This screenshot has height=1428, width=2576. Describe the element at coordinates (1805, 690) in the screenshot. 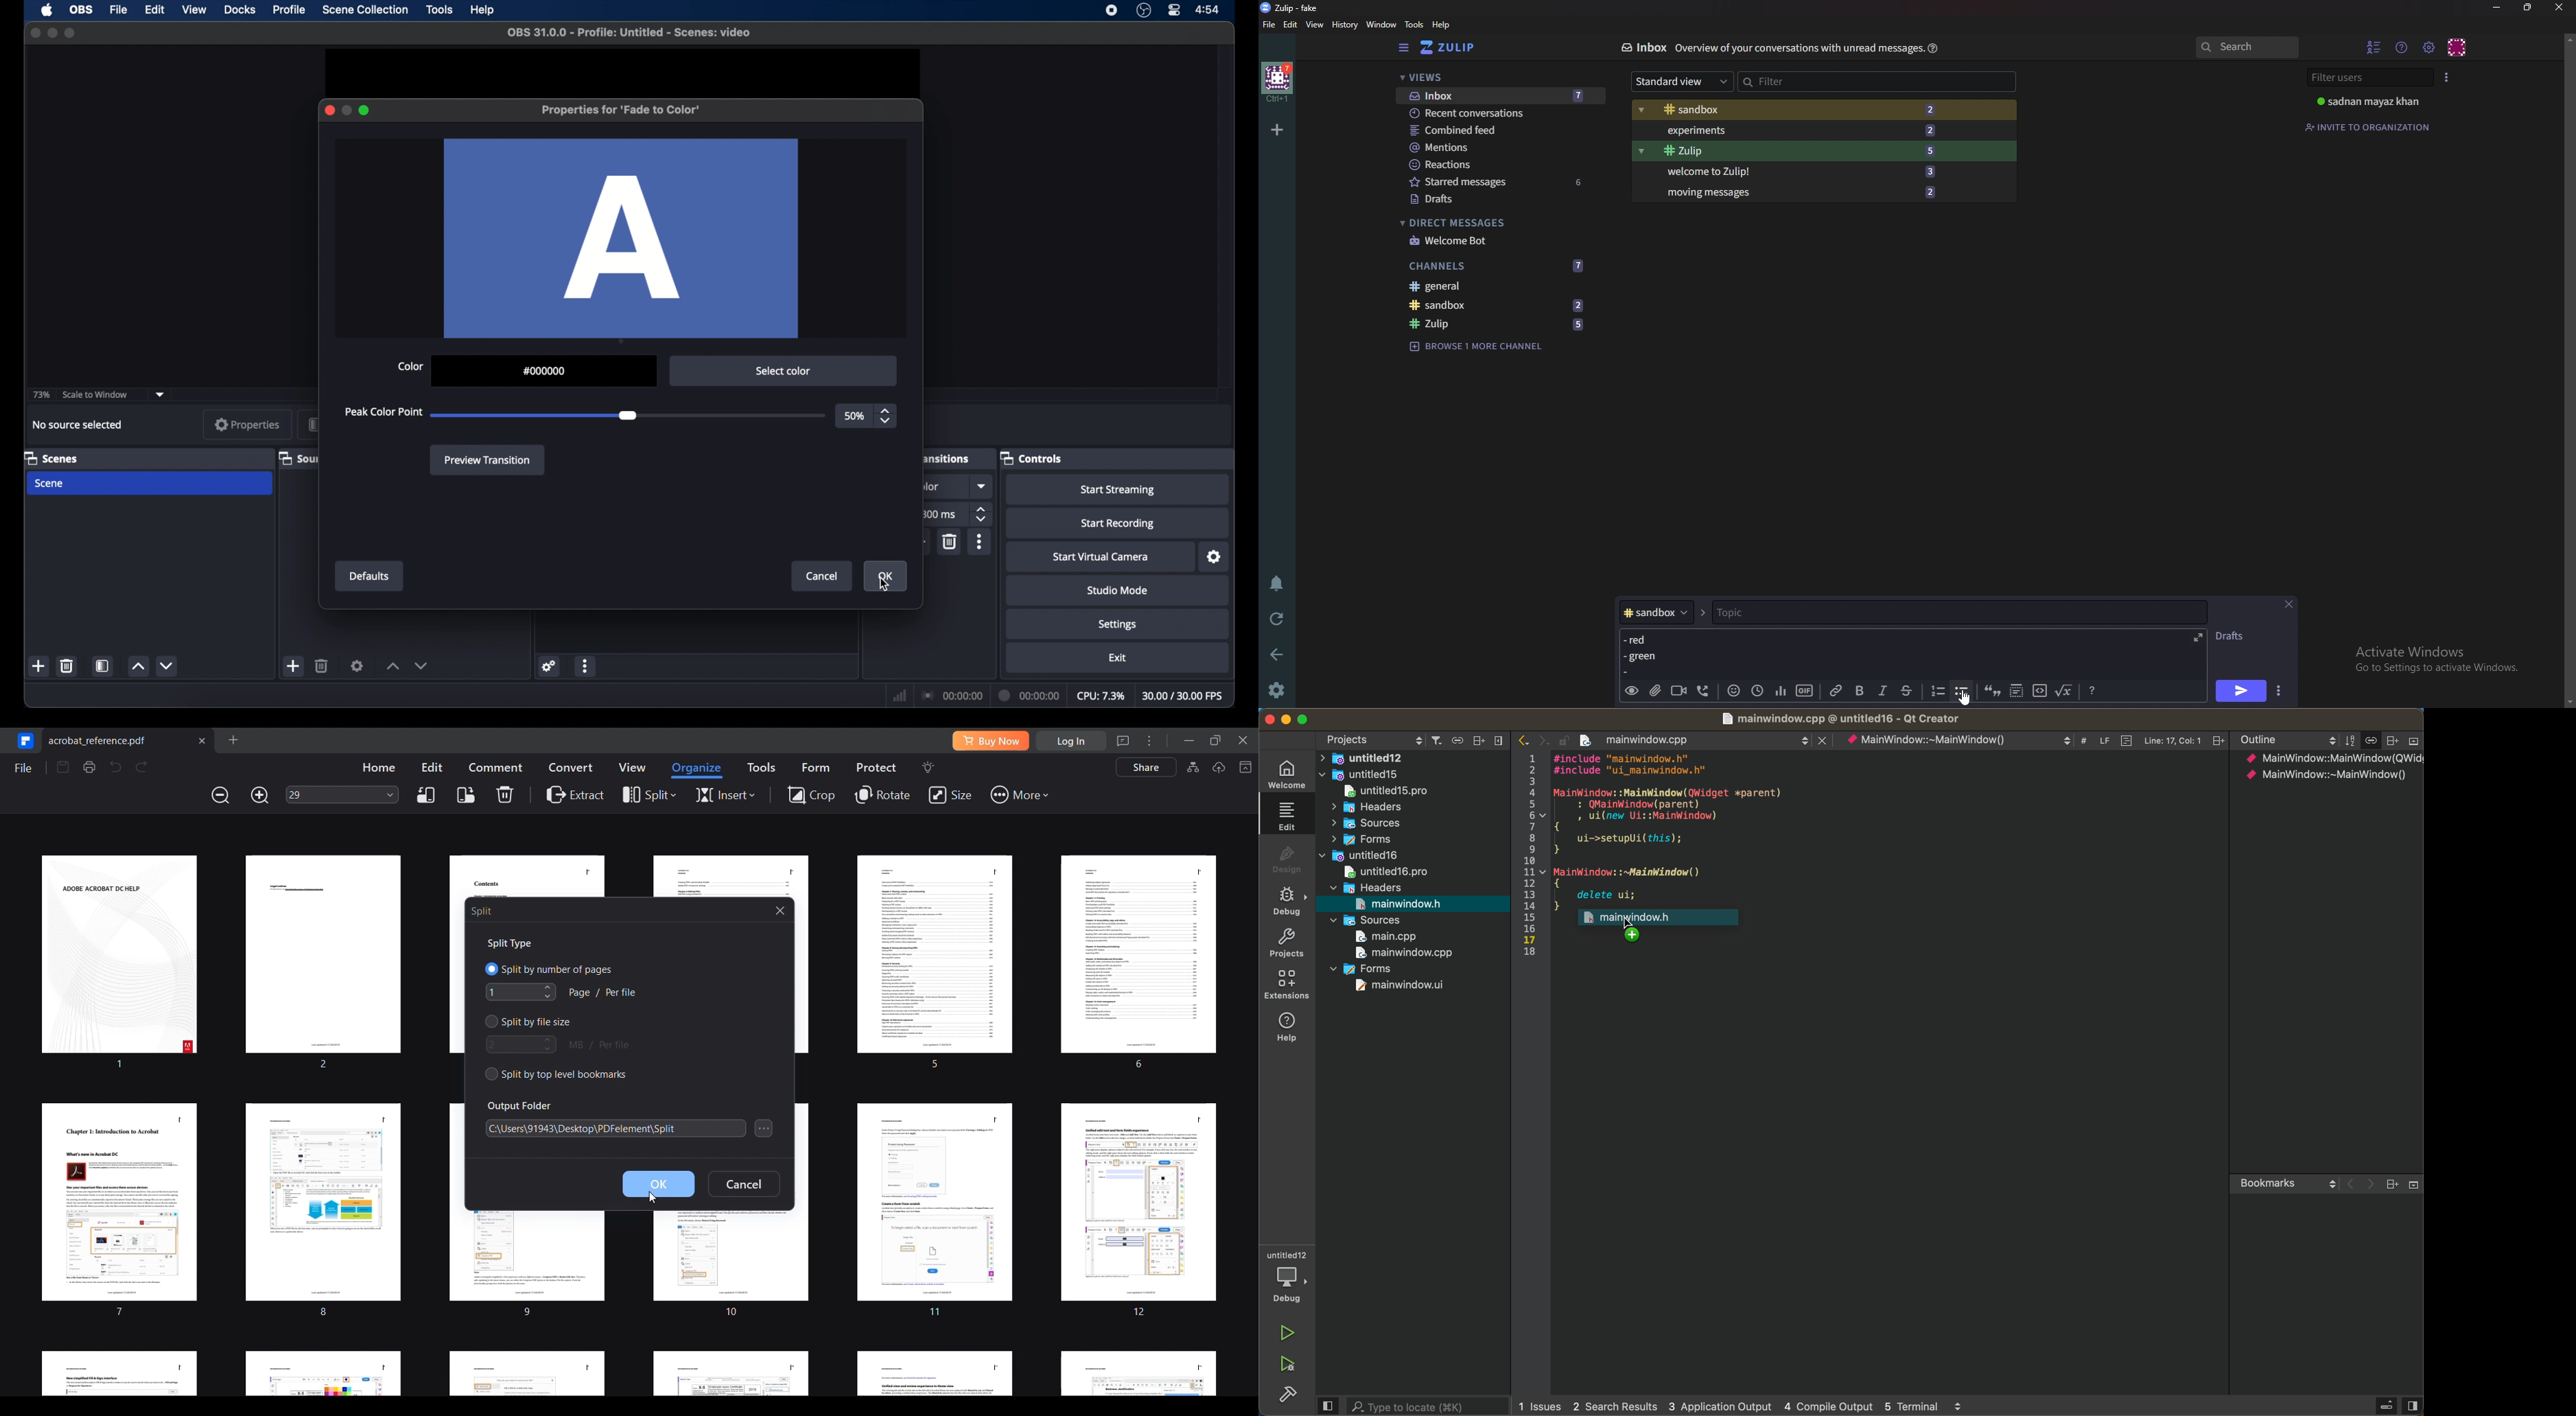

I see `gif` at that location.